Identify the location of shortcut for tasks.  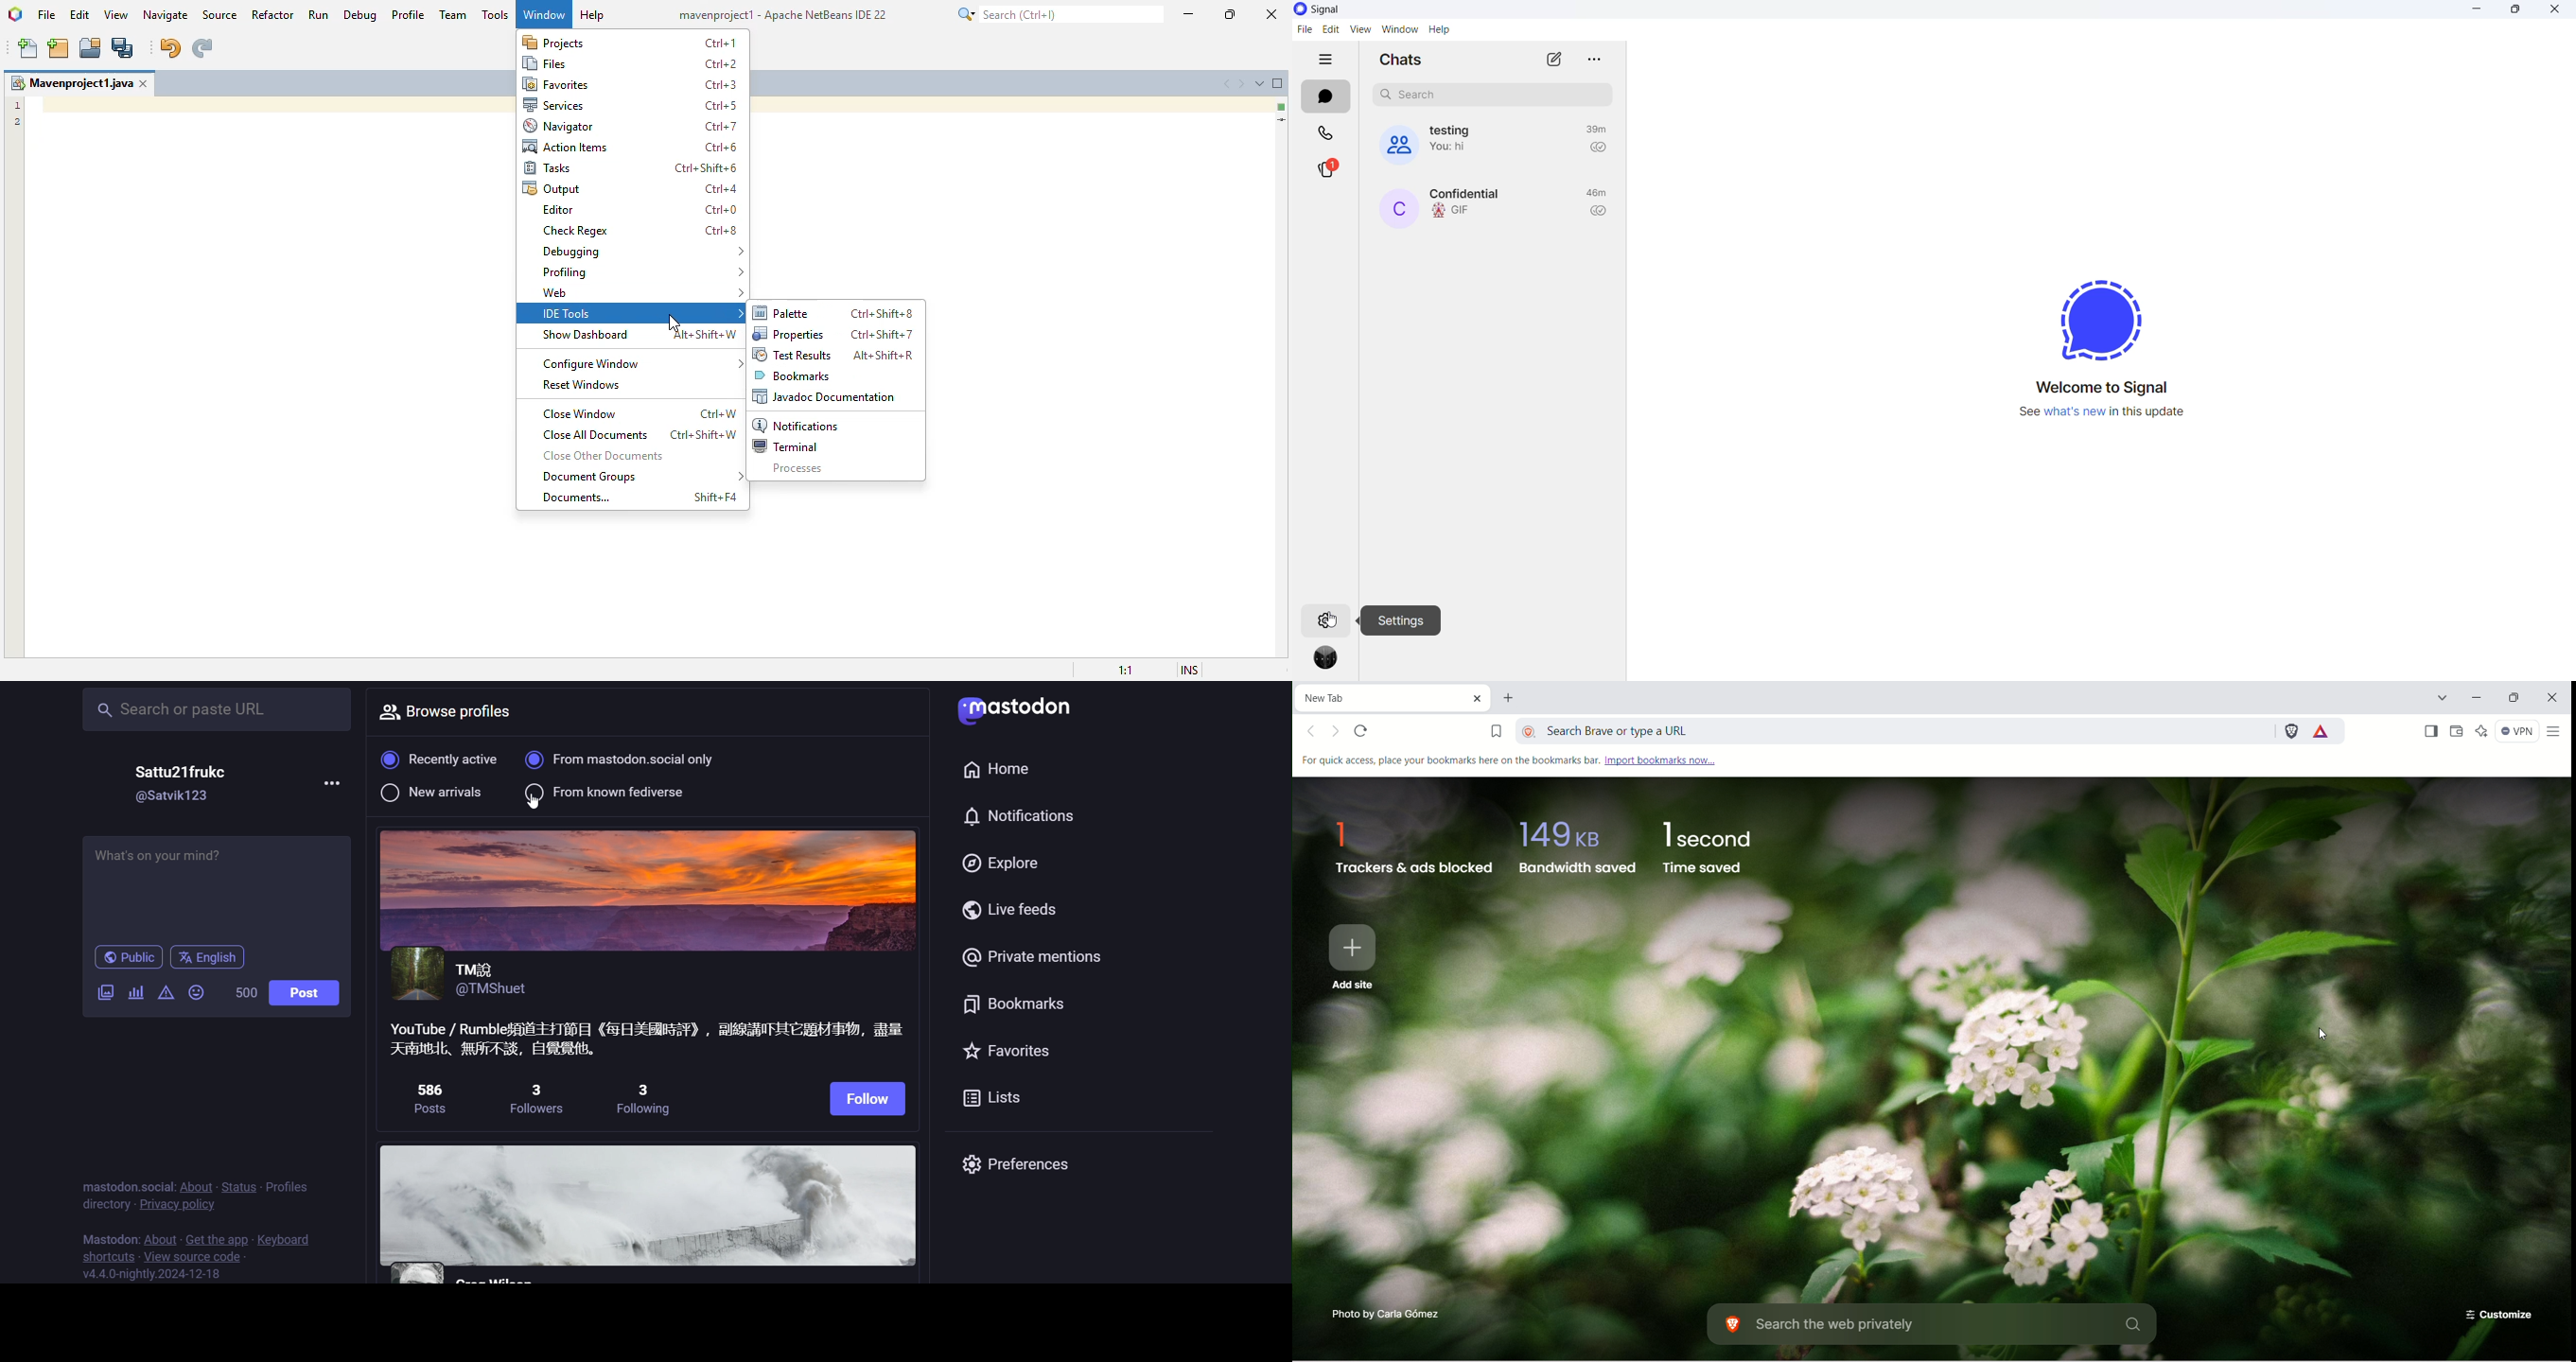
(707, 167).